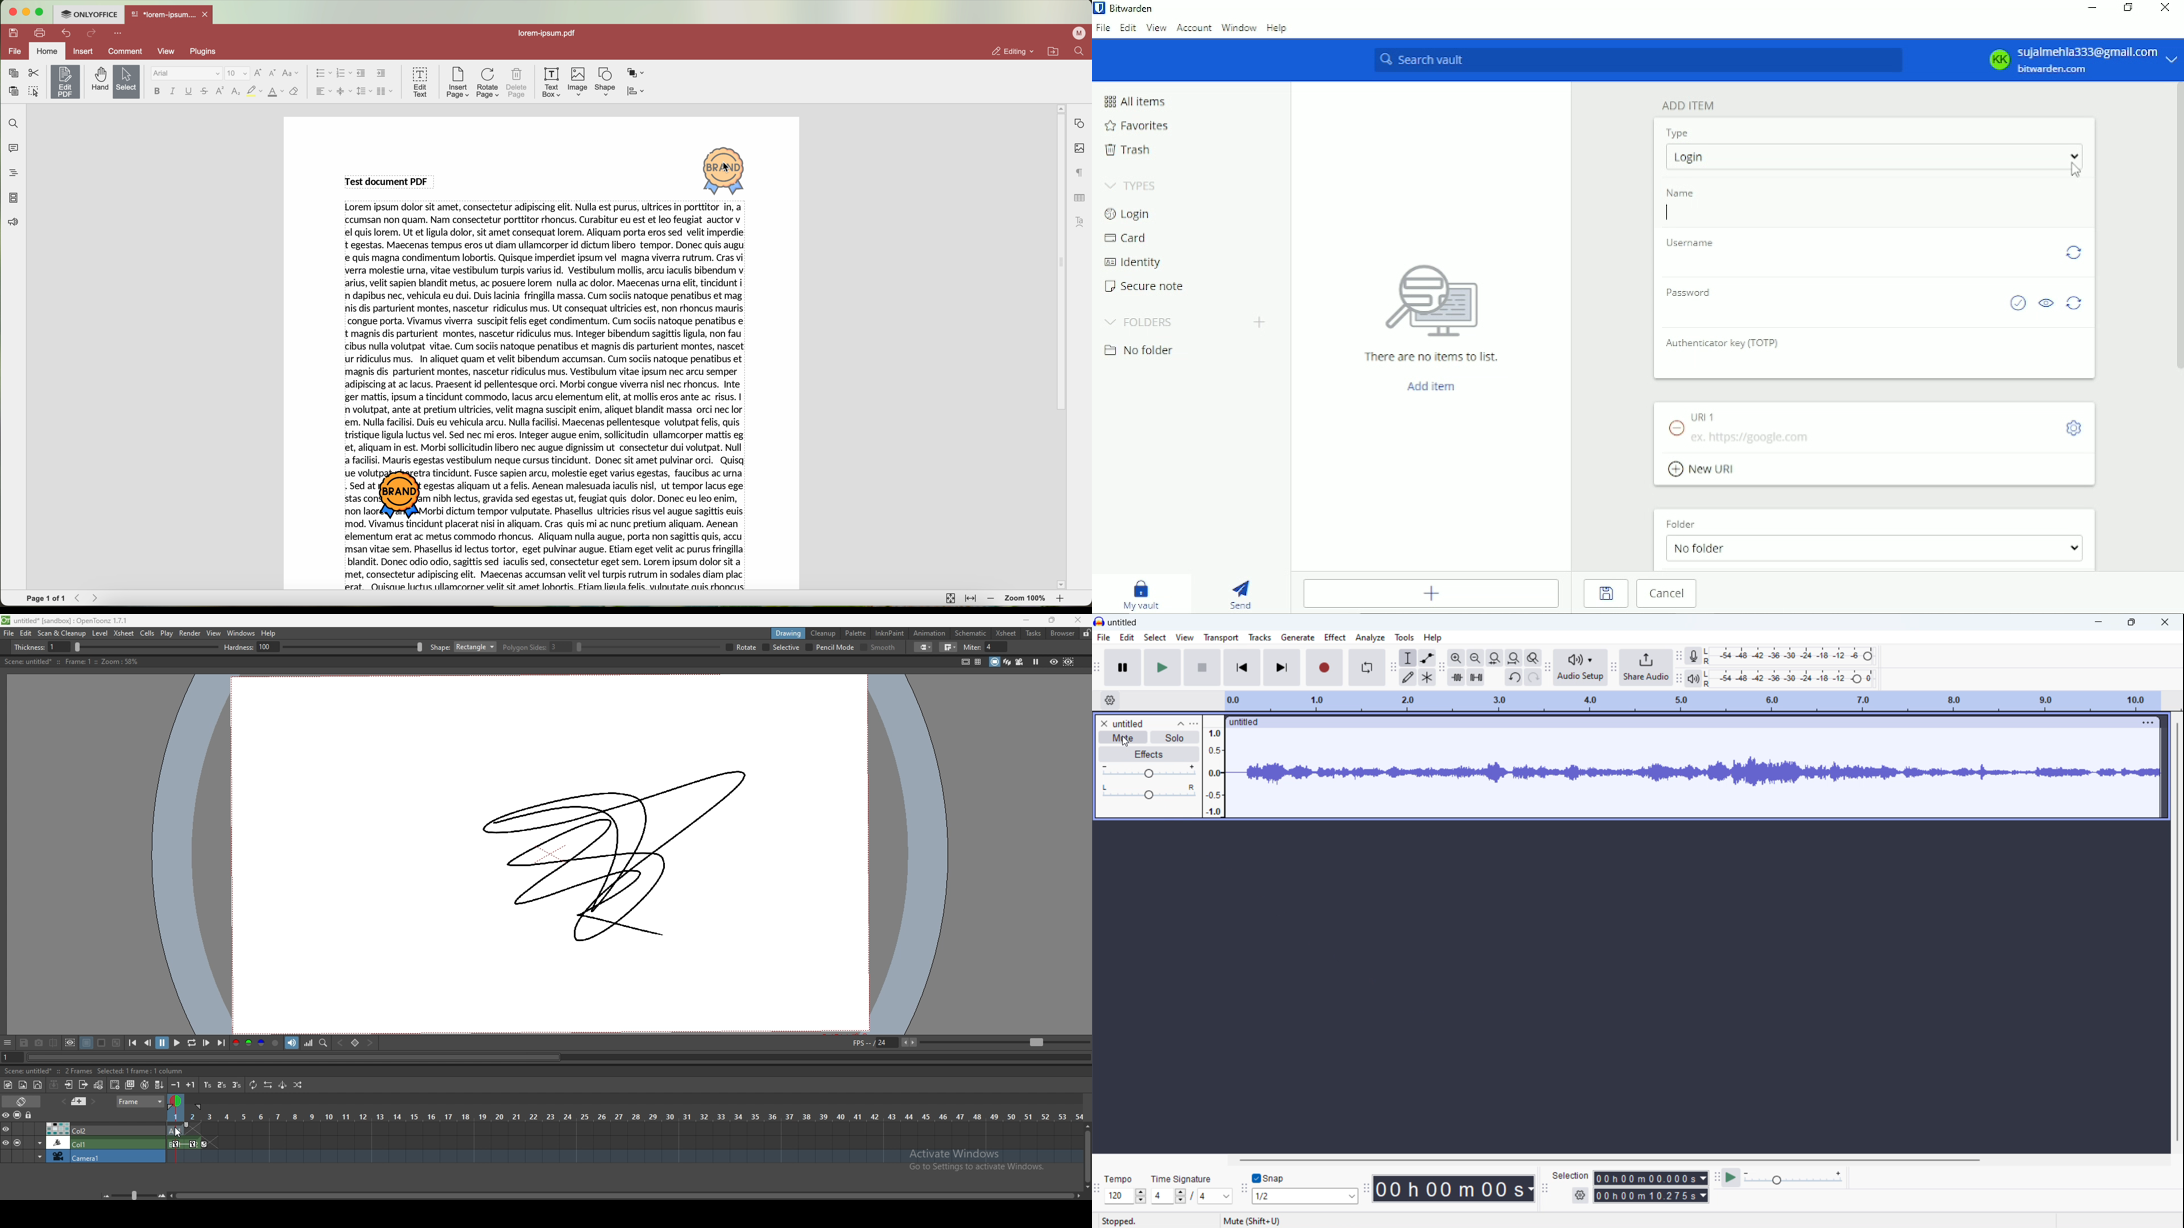 The height and width of the screenshot is (1232, 2184). Describe the element at coordinates (1186, 637) in the screenshot. I see `view` at that location.